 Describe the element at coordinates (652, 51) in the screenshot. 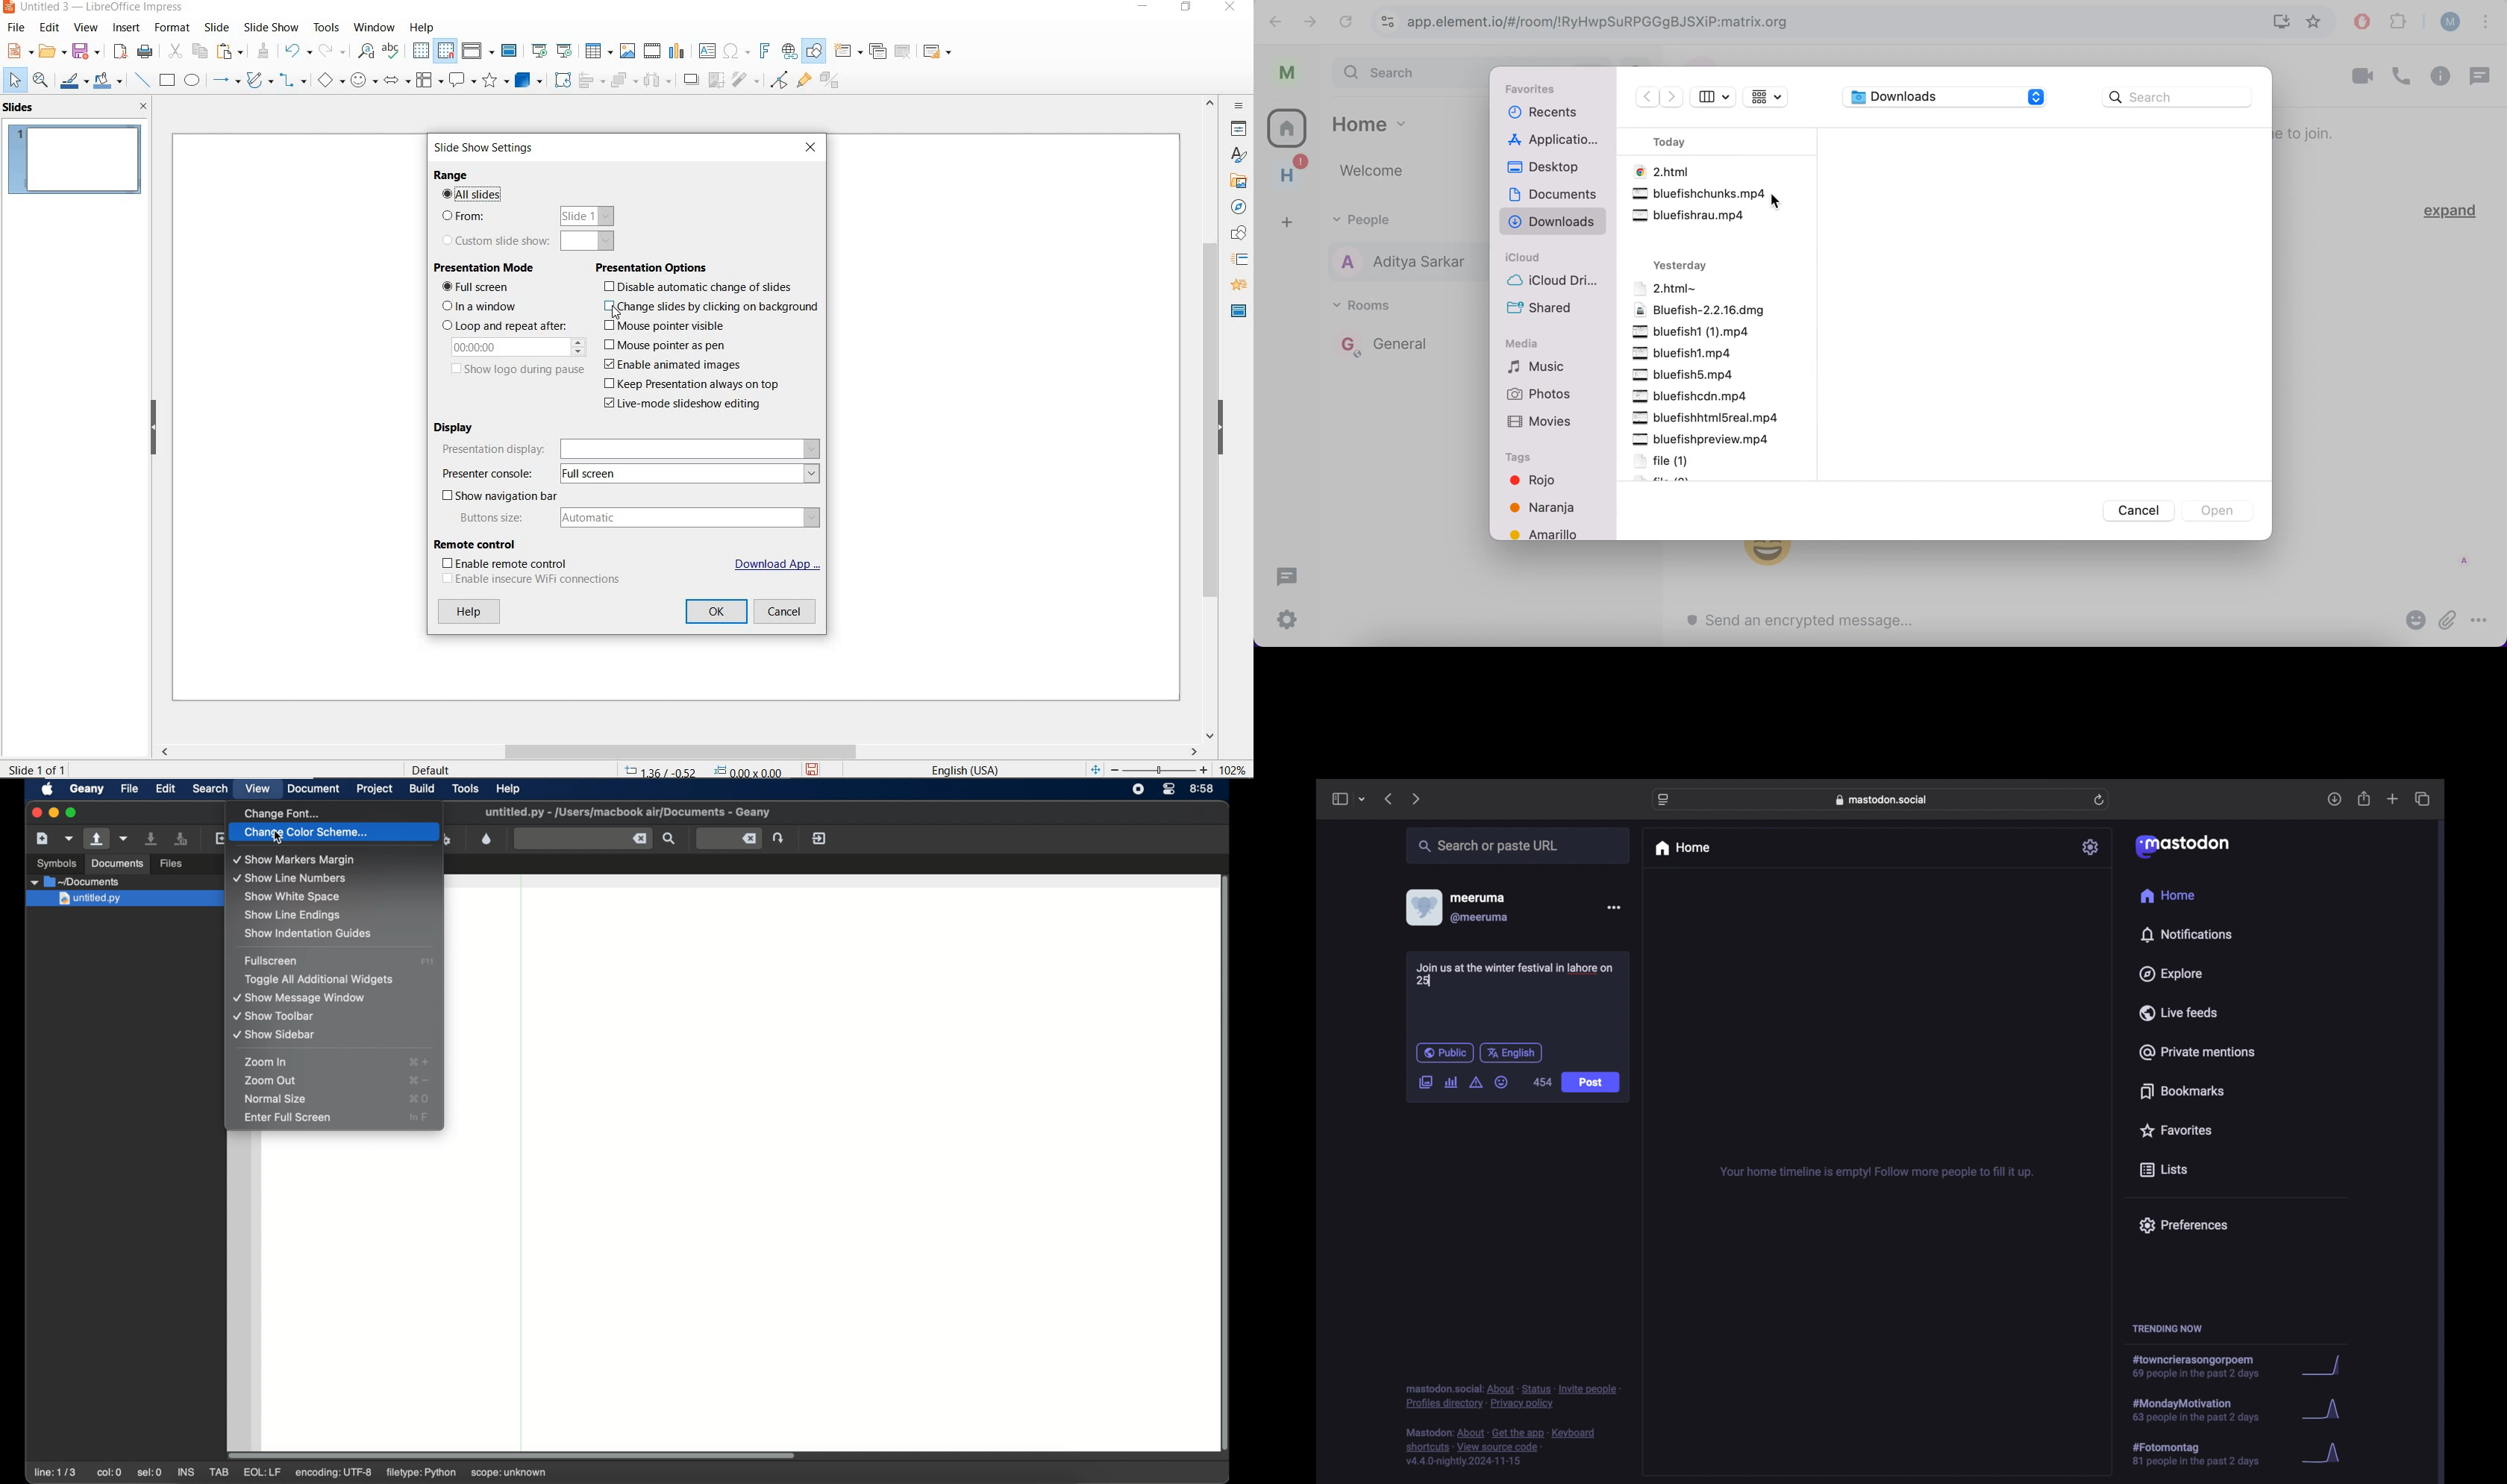

I see `INSERT VIDEO` at that location.